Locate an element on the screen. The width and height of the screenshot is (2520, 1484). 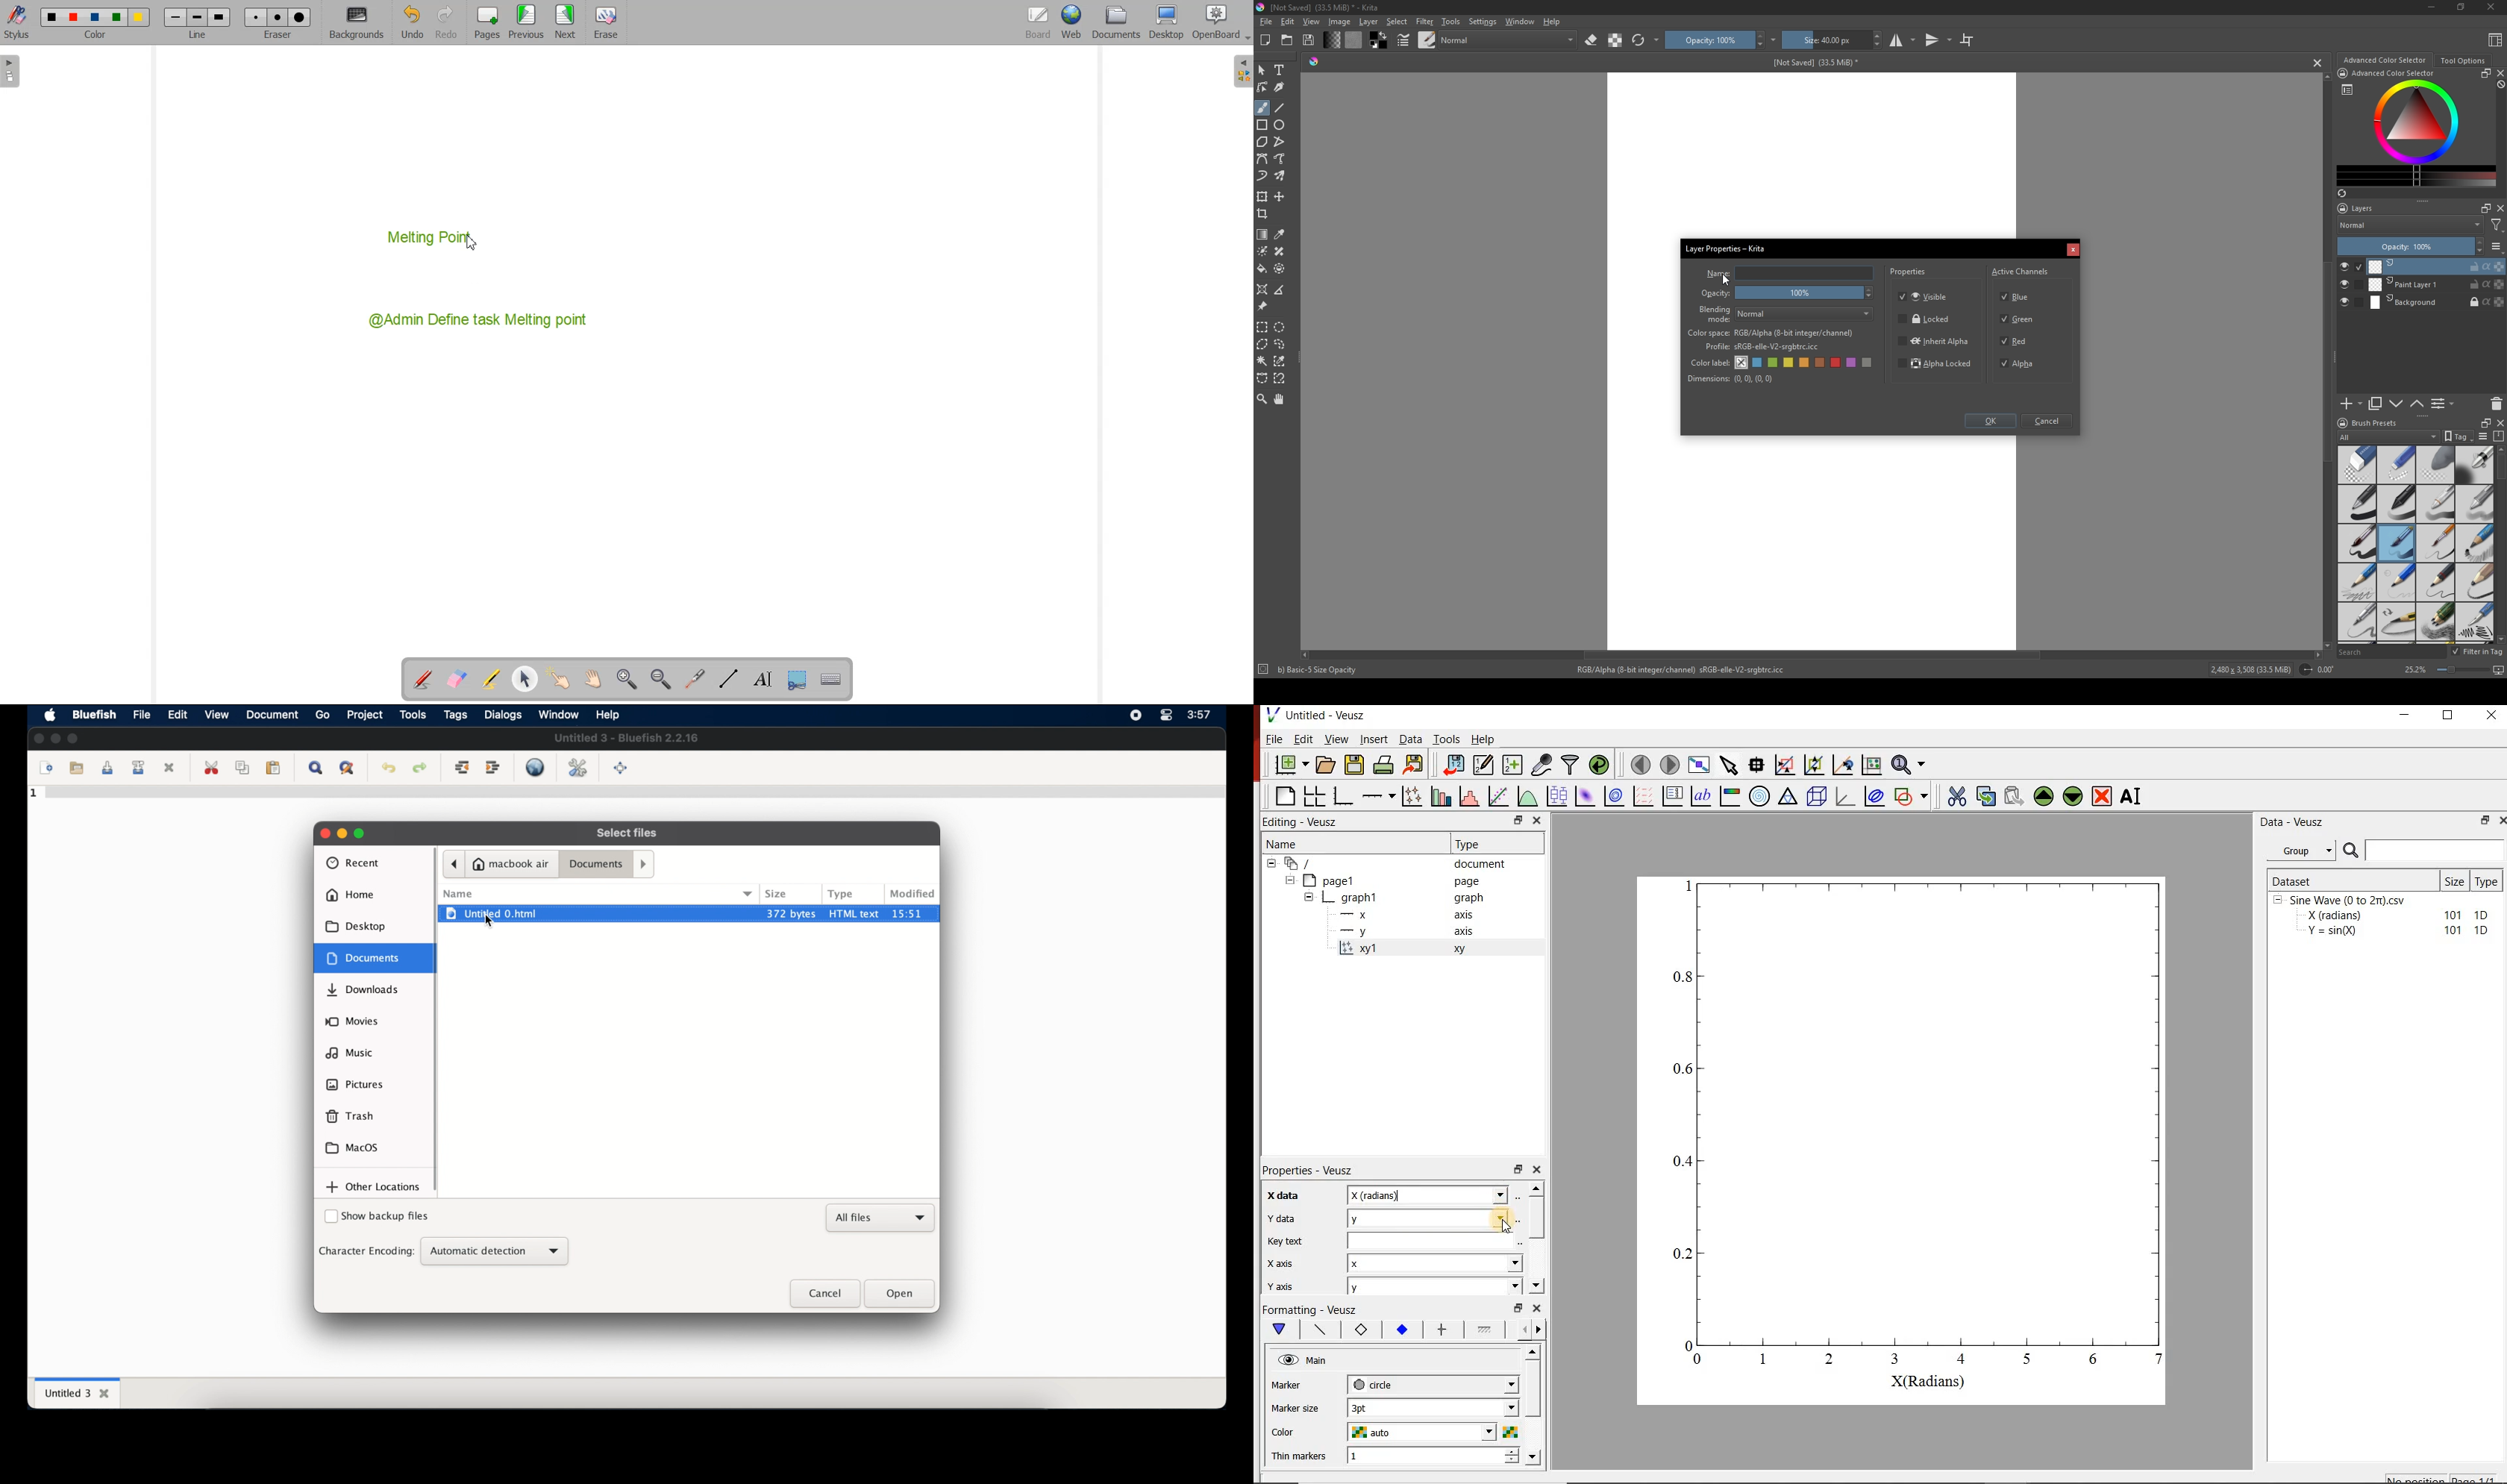
space for input is located at coordinates (1805, 274).